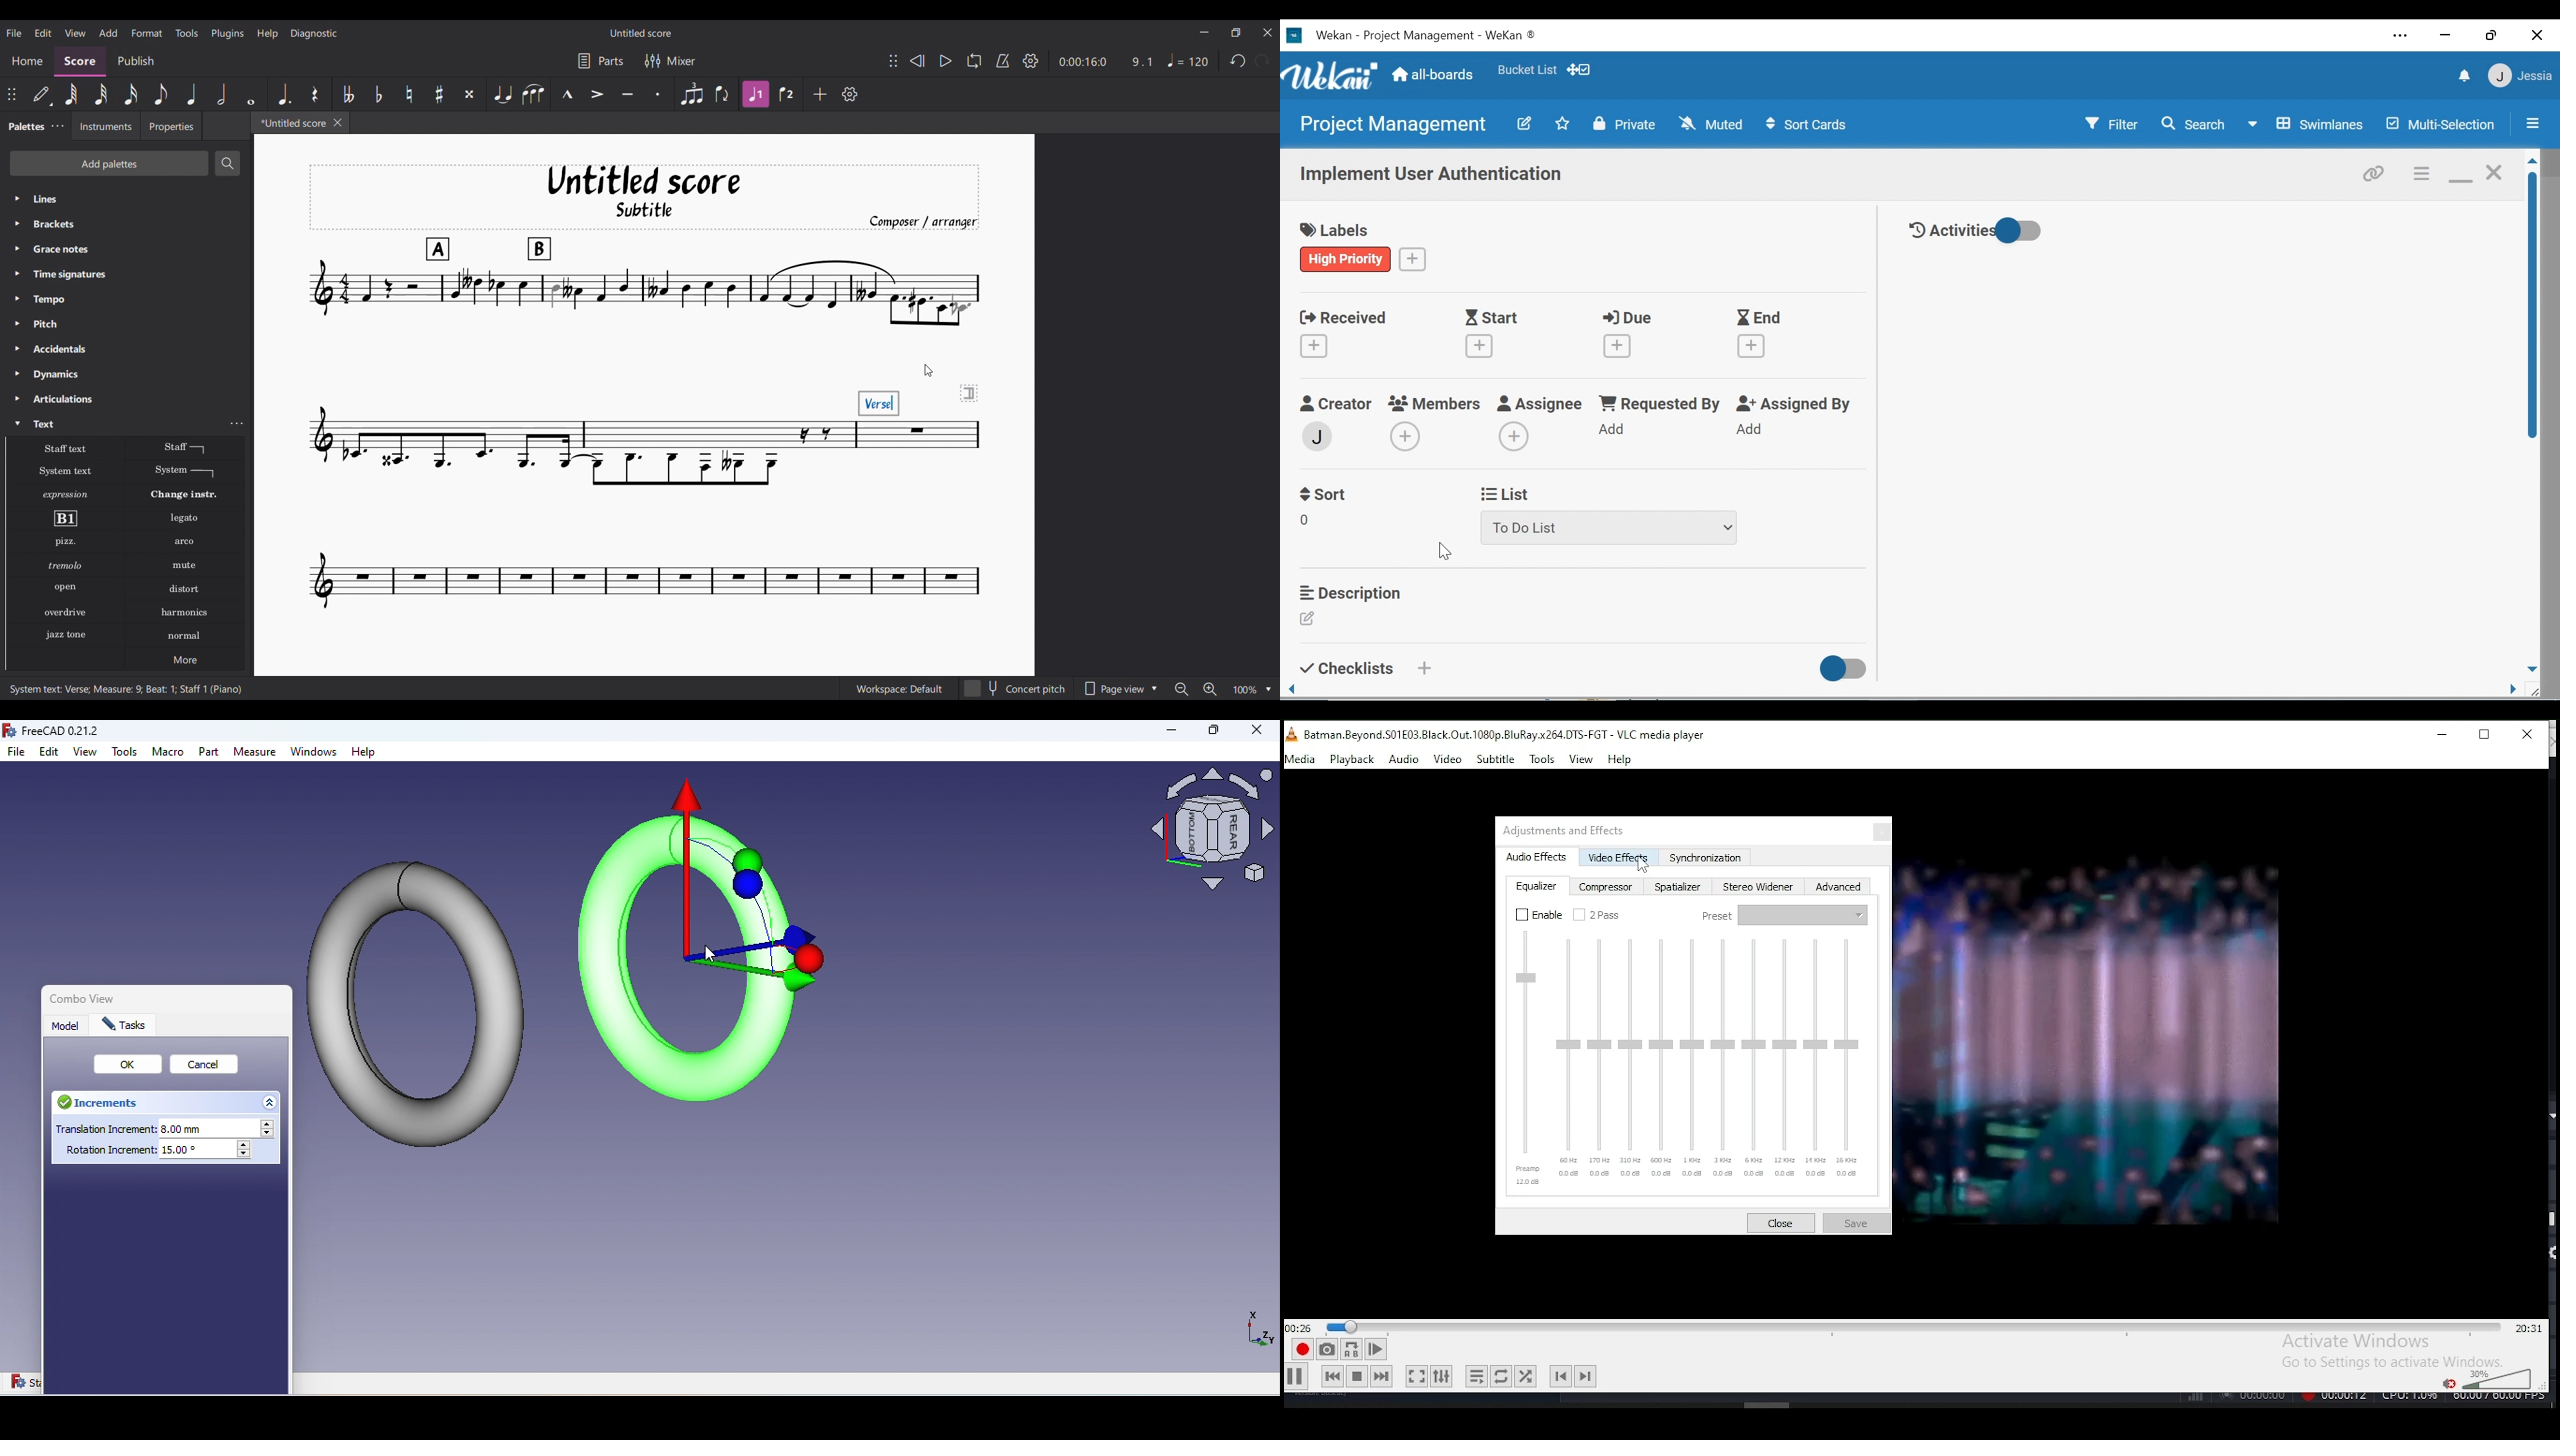 The image size is (2576, 1456). What do you see at coordinates (899, 688) in the screenshot?
I see `Workspace: Default` at bounding box center [899, 688].